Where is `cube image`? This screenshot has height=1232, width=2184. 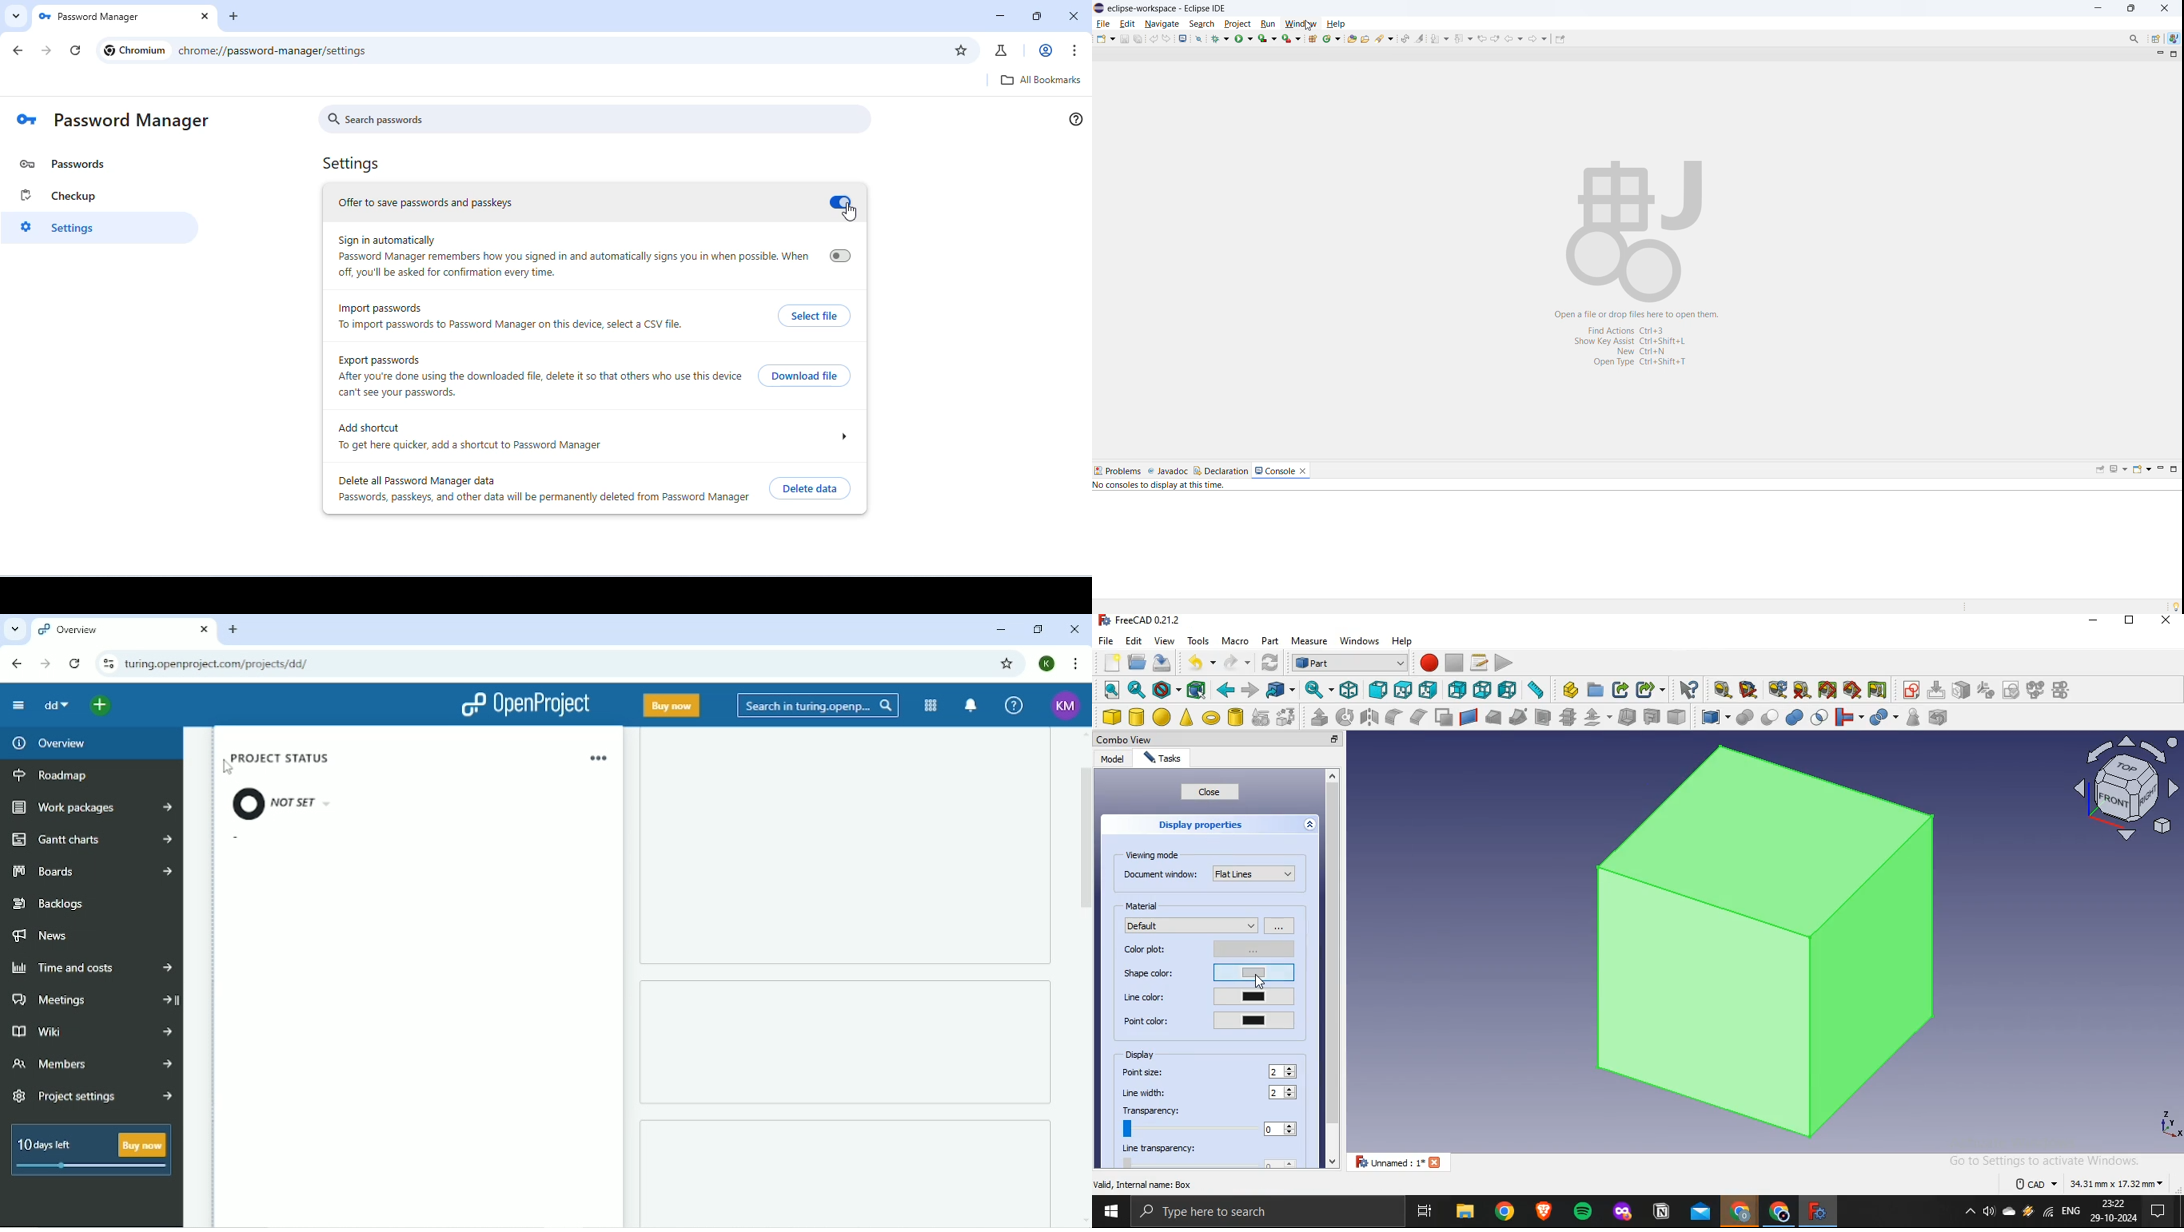 cube image is located at coordinates (1770, 943).